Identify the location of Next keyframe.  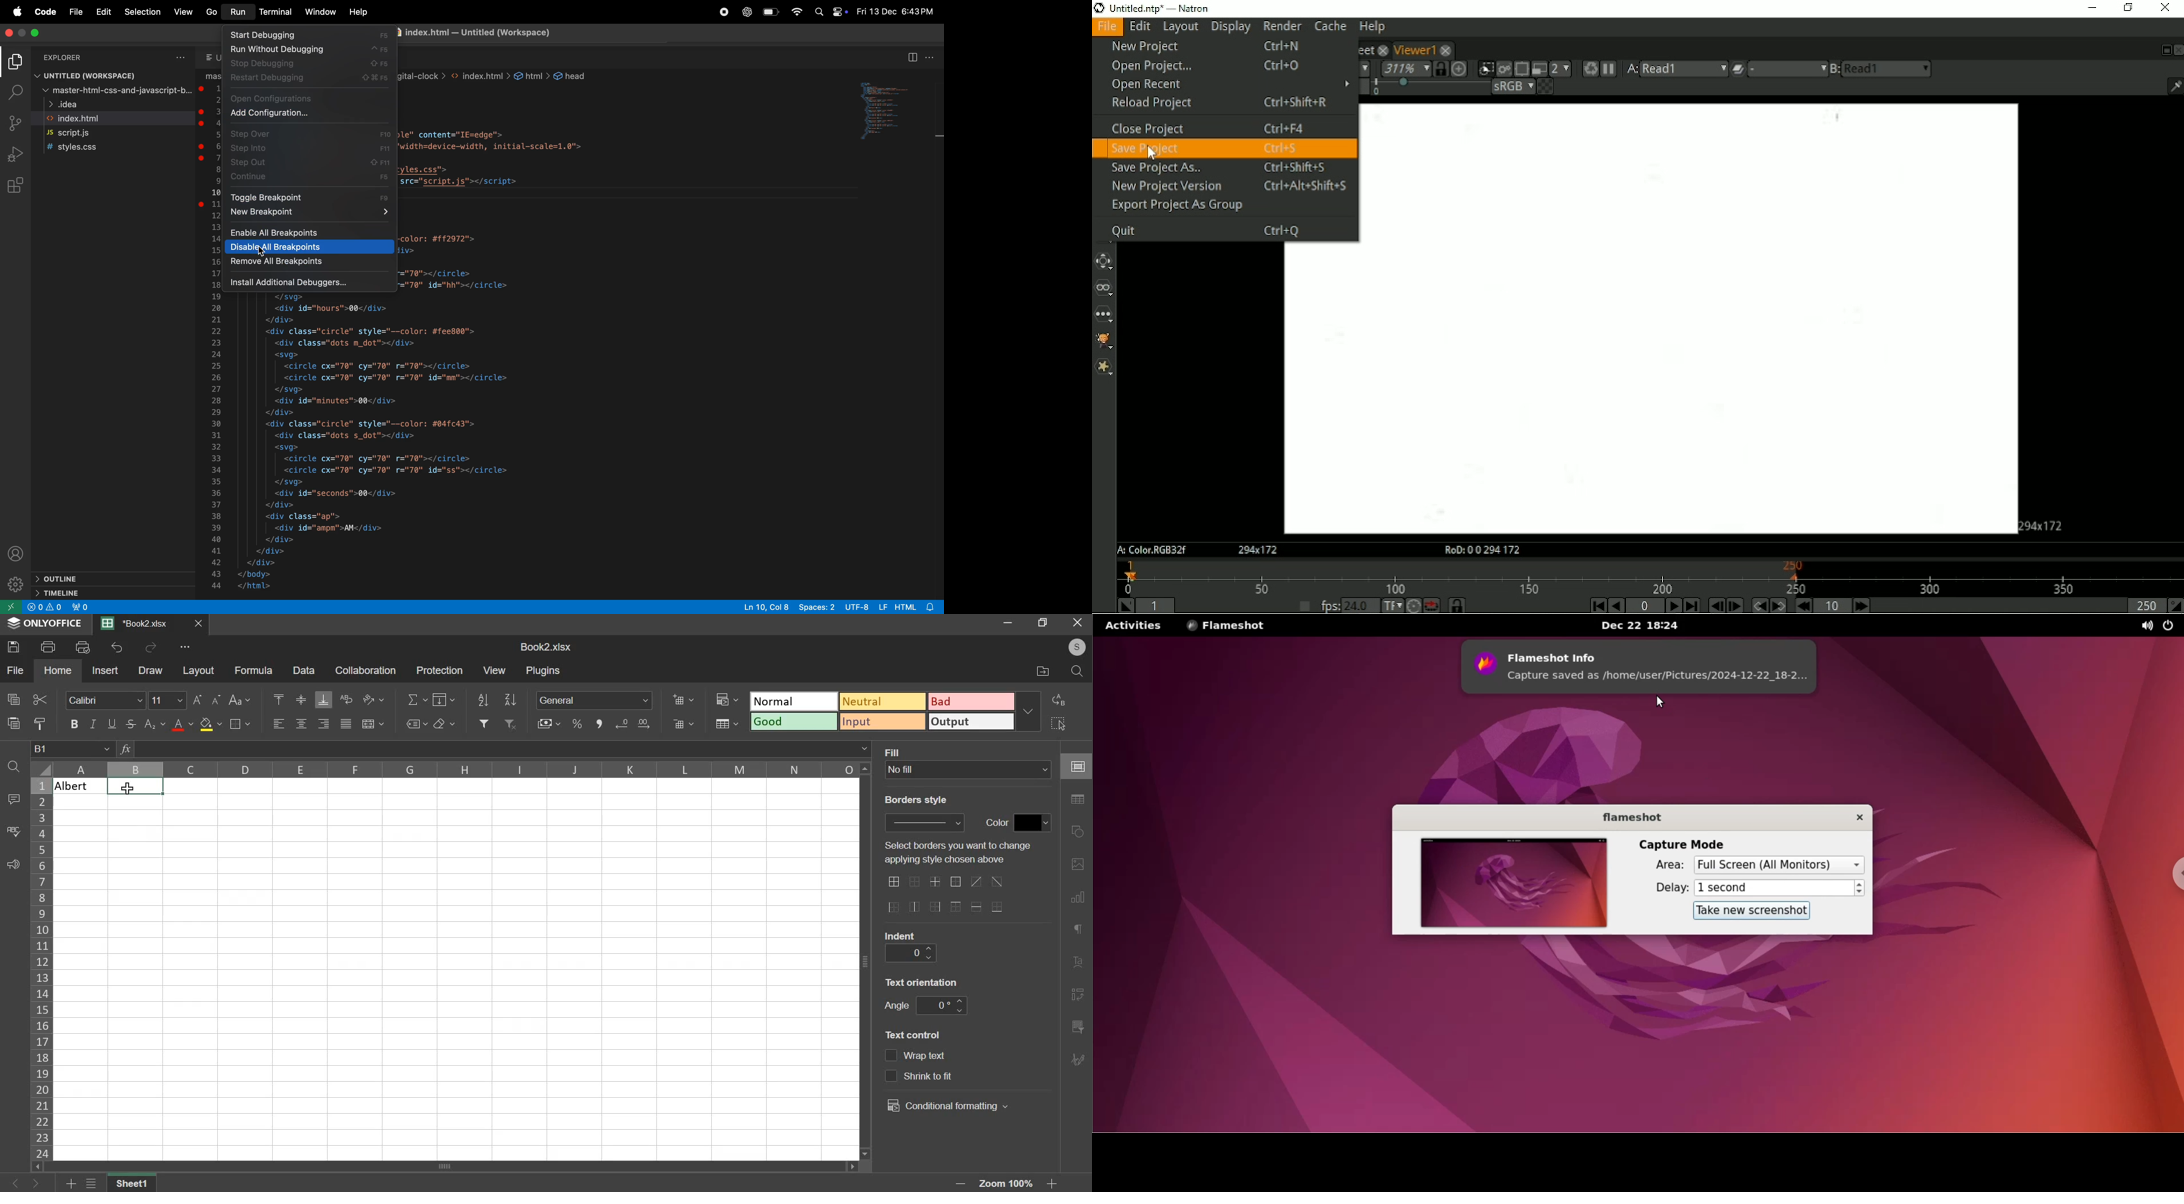
(1779, 605).